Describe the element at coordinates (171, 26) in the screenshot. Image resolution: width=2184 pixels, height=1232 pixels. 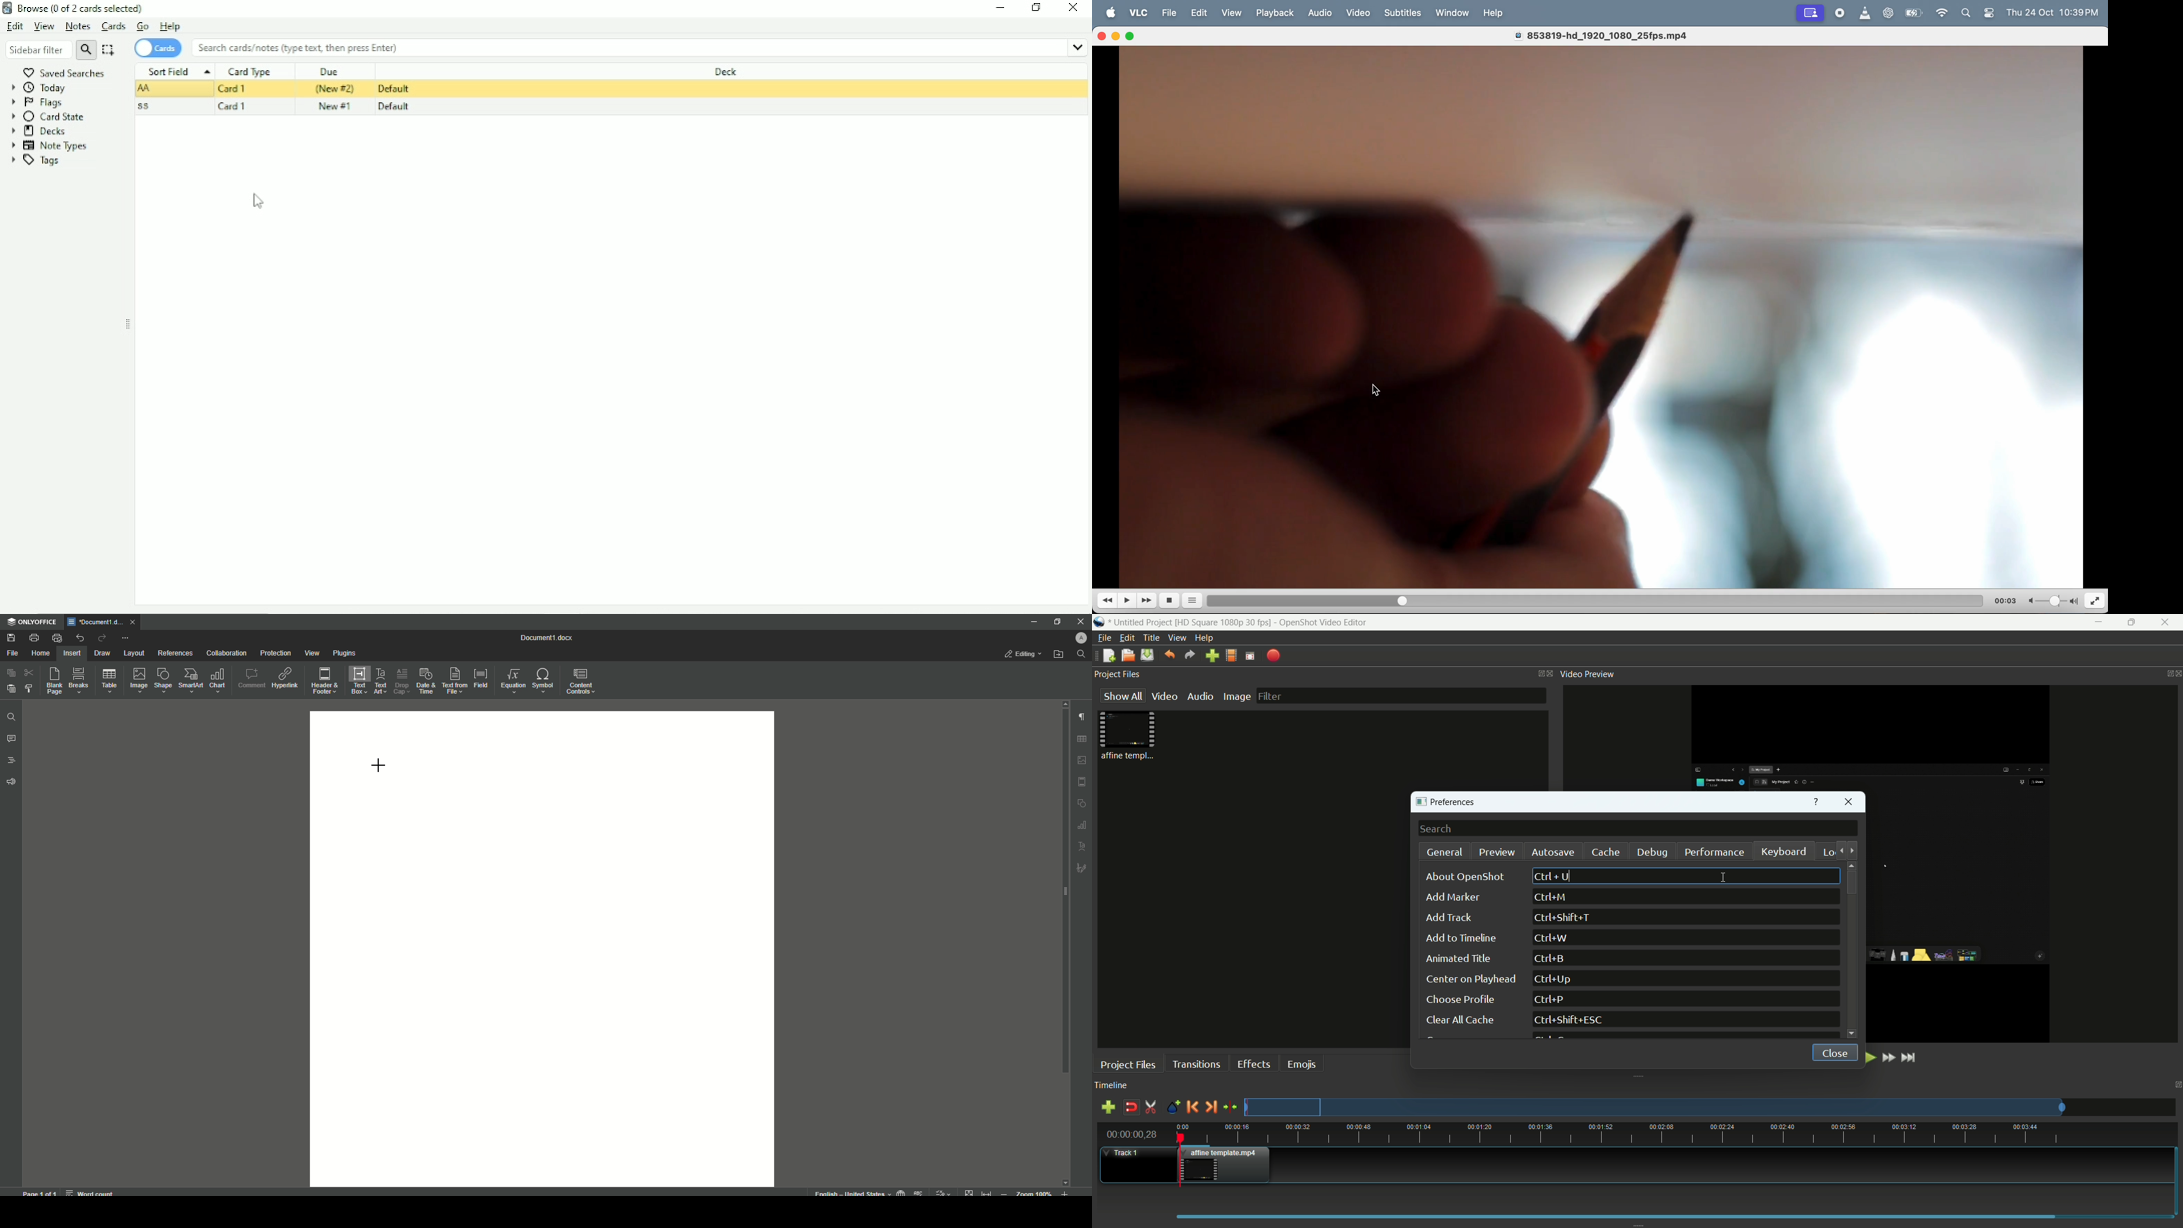
I see `Help` at that location.